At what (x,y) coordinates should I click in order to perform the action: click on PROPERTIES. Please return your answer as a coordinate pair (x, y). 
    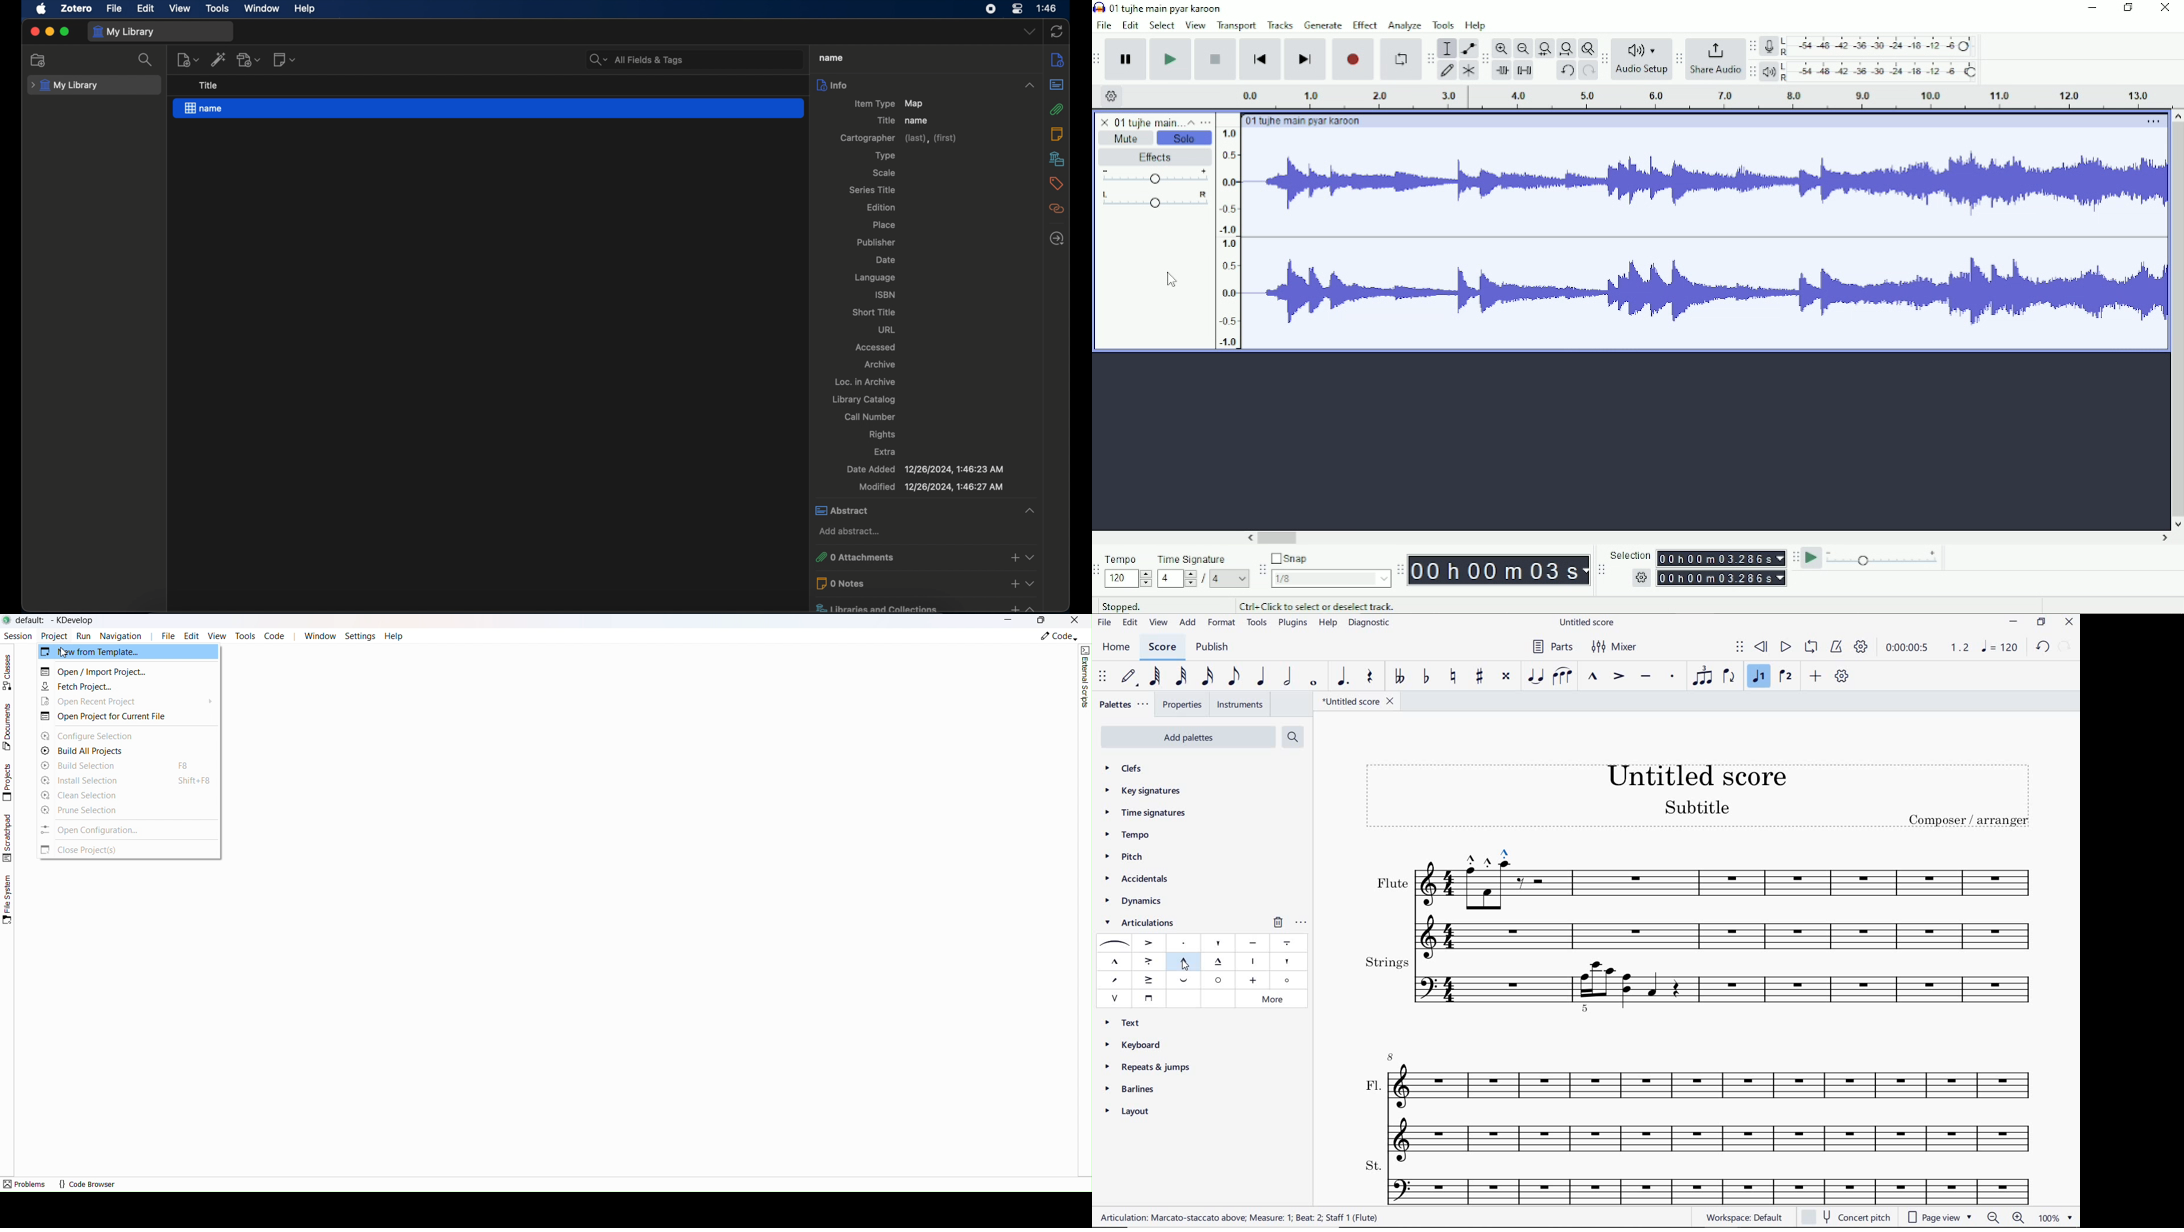
    Looking at the image, I should click on (1184, 703).